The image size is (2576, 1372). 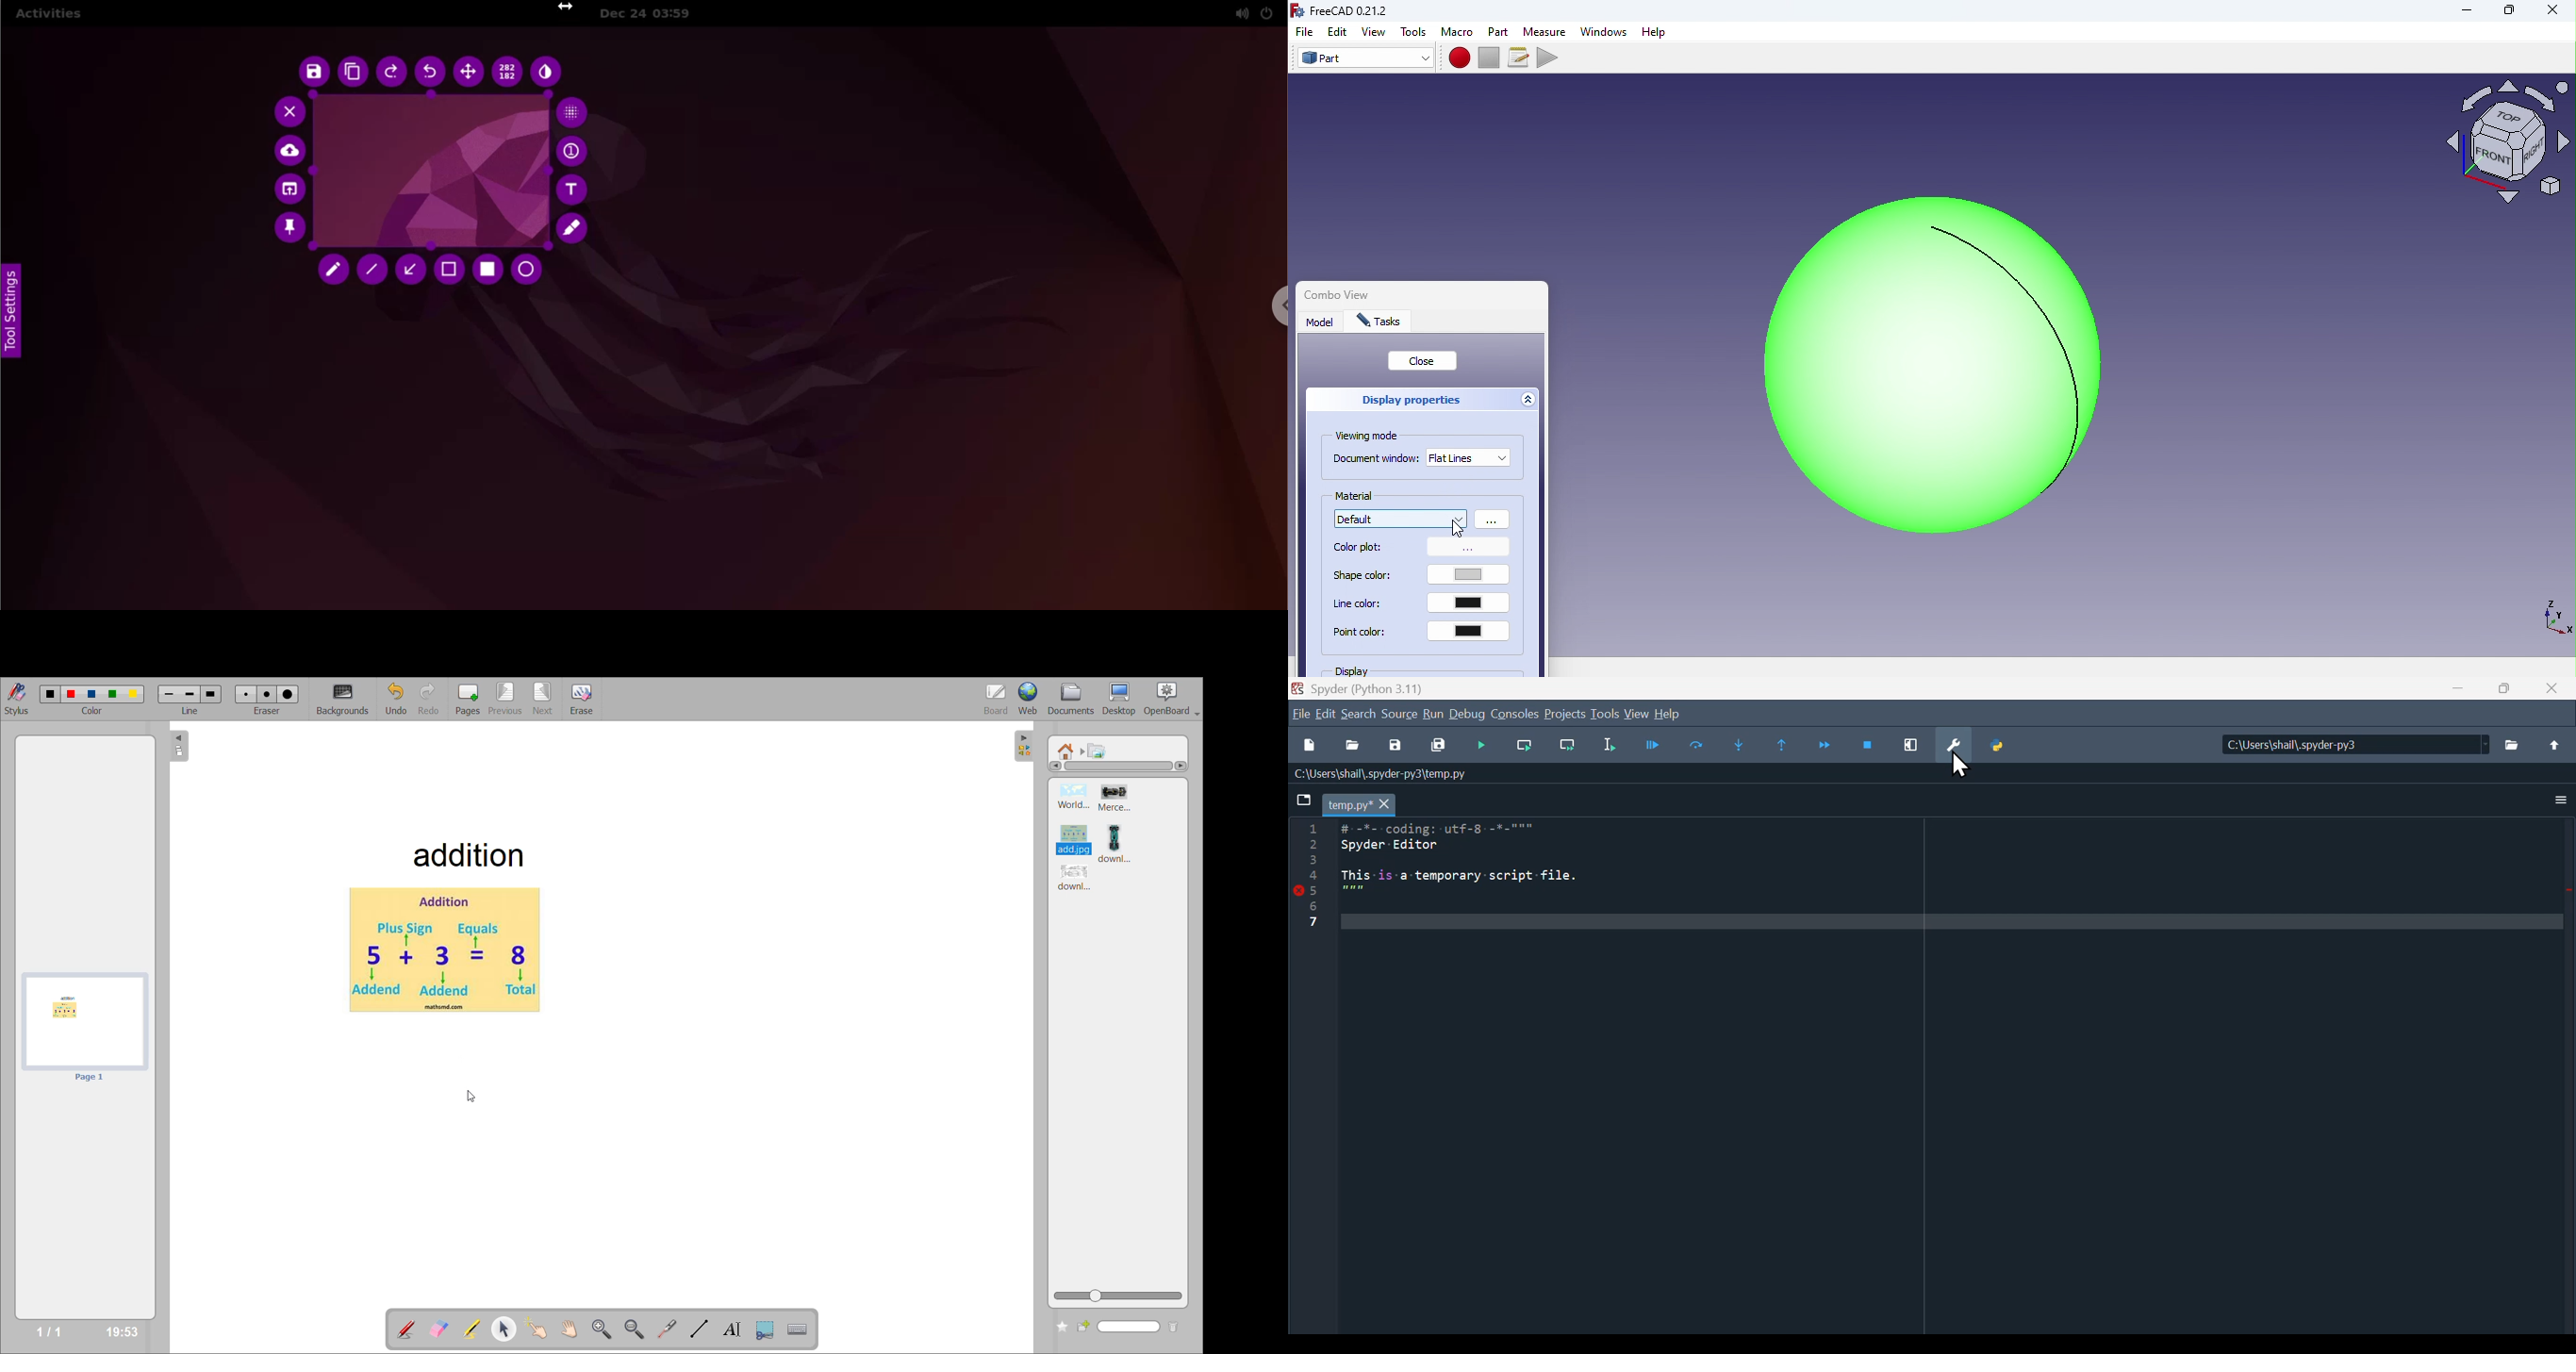 I want to click on Spyder, so click(x=1371, y=688).